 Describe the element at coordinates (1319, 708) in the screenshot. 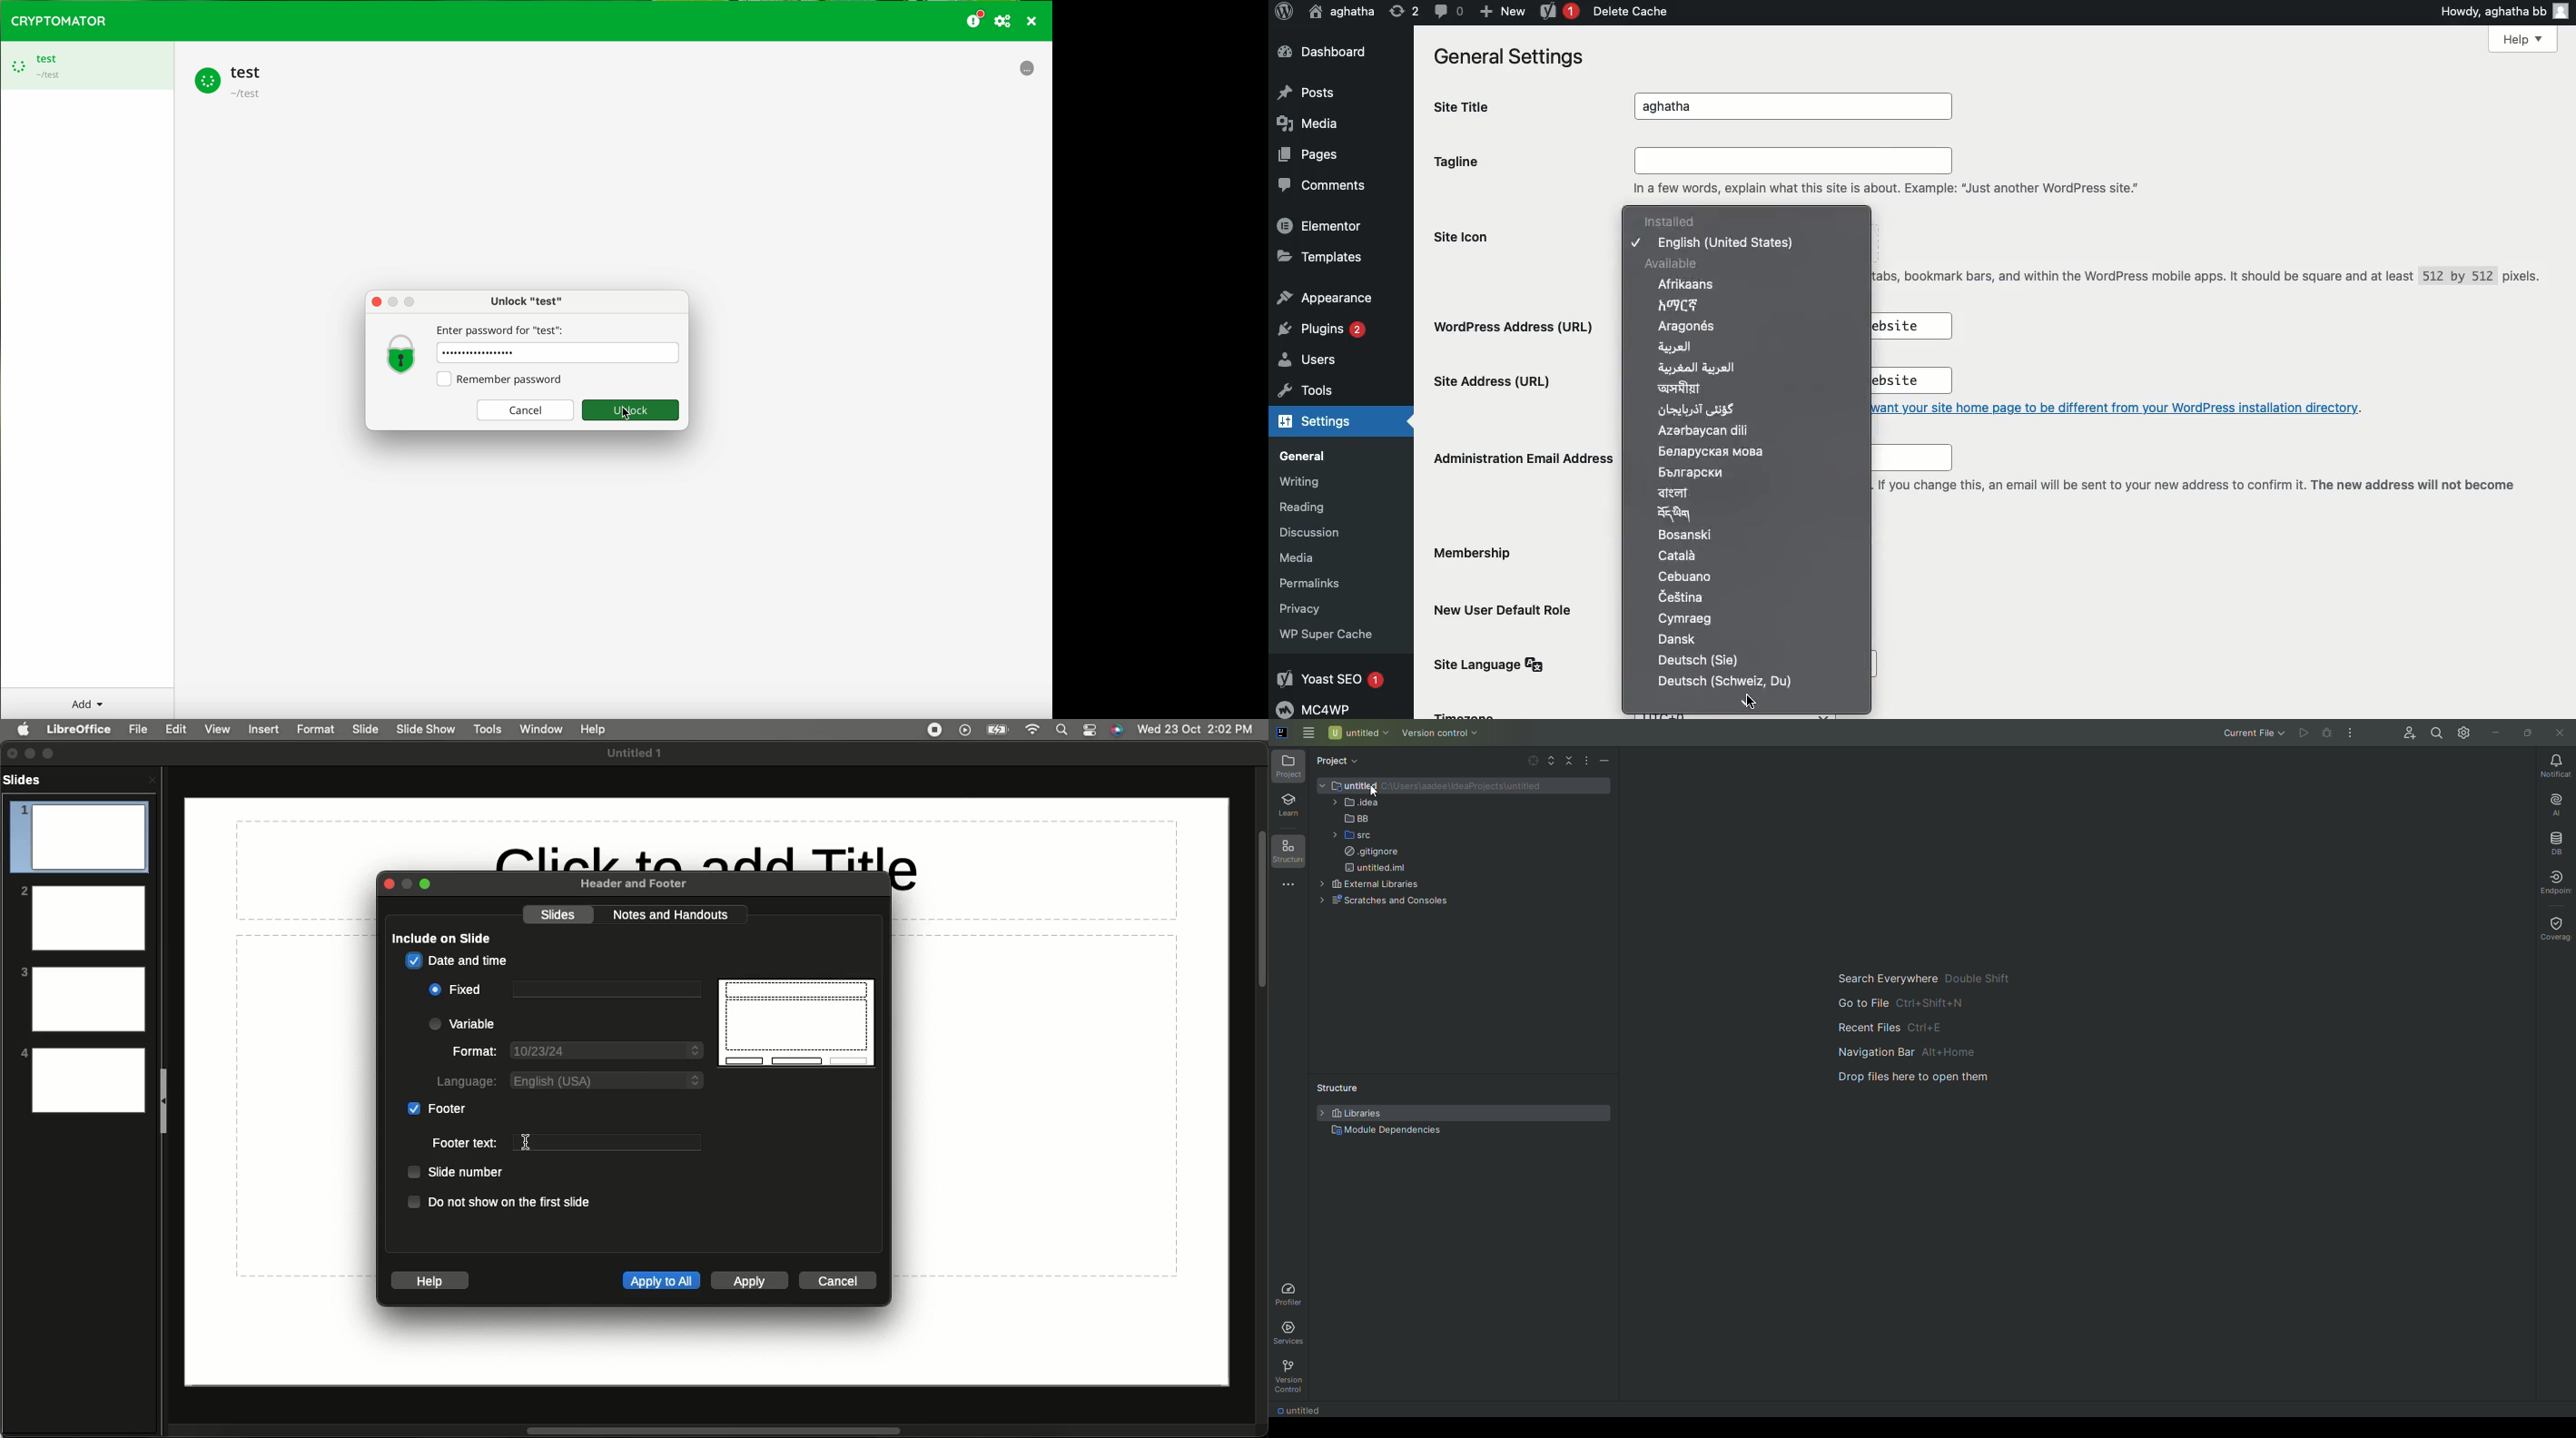

I see `MC4WP` at that location.